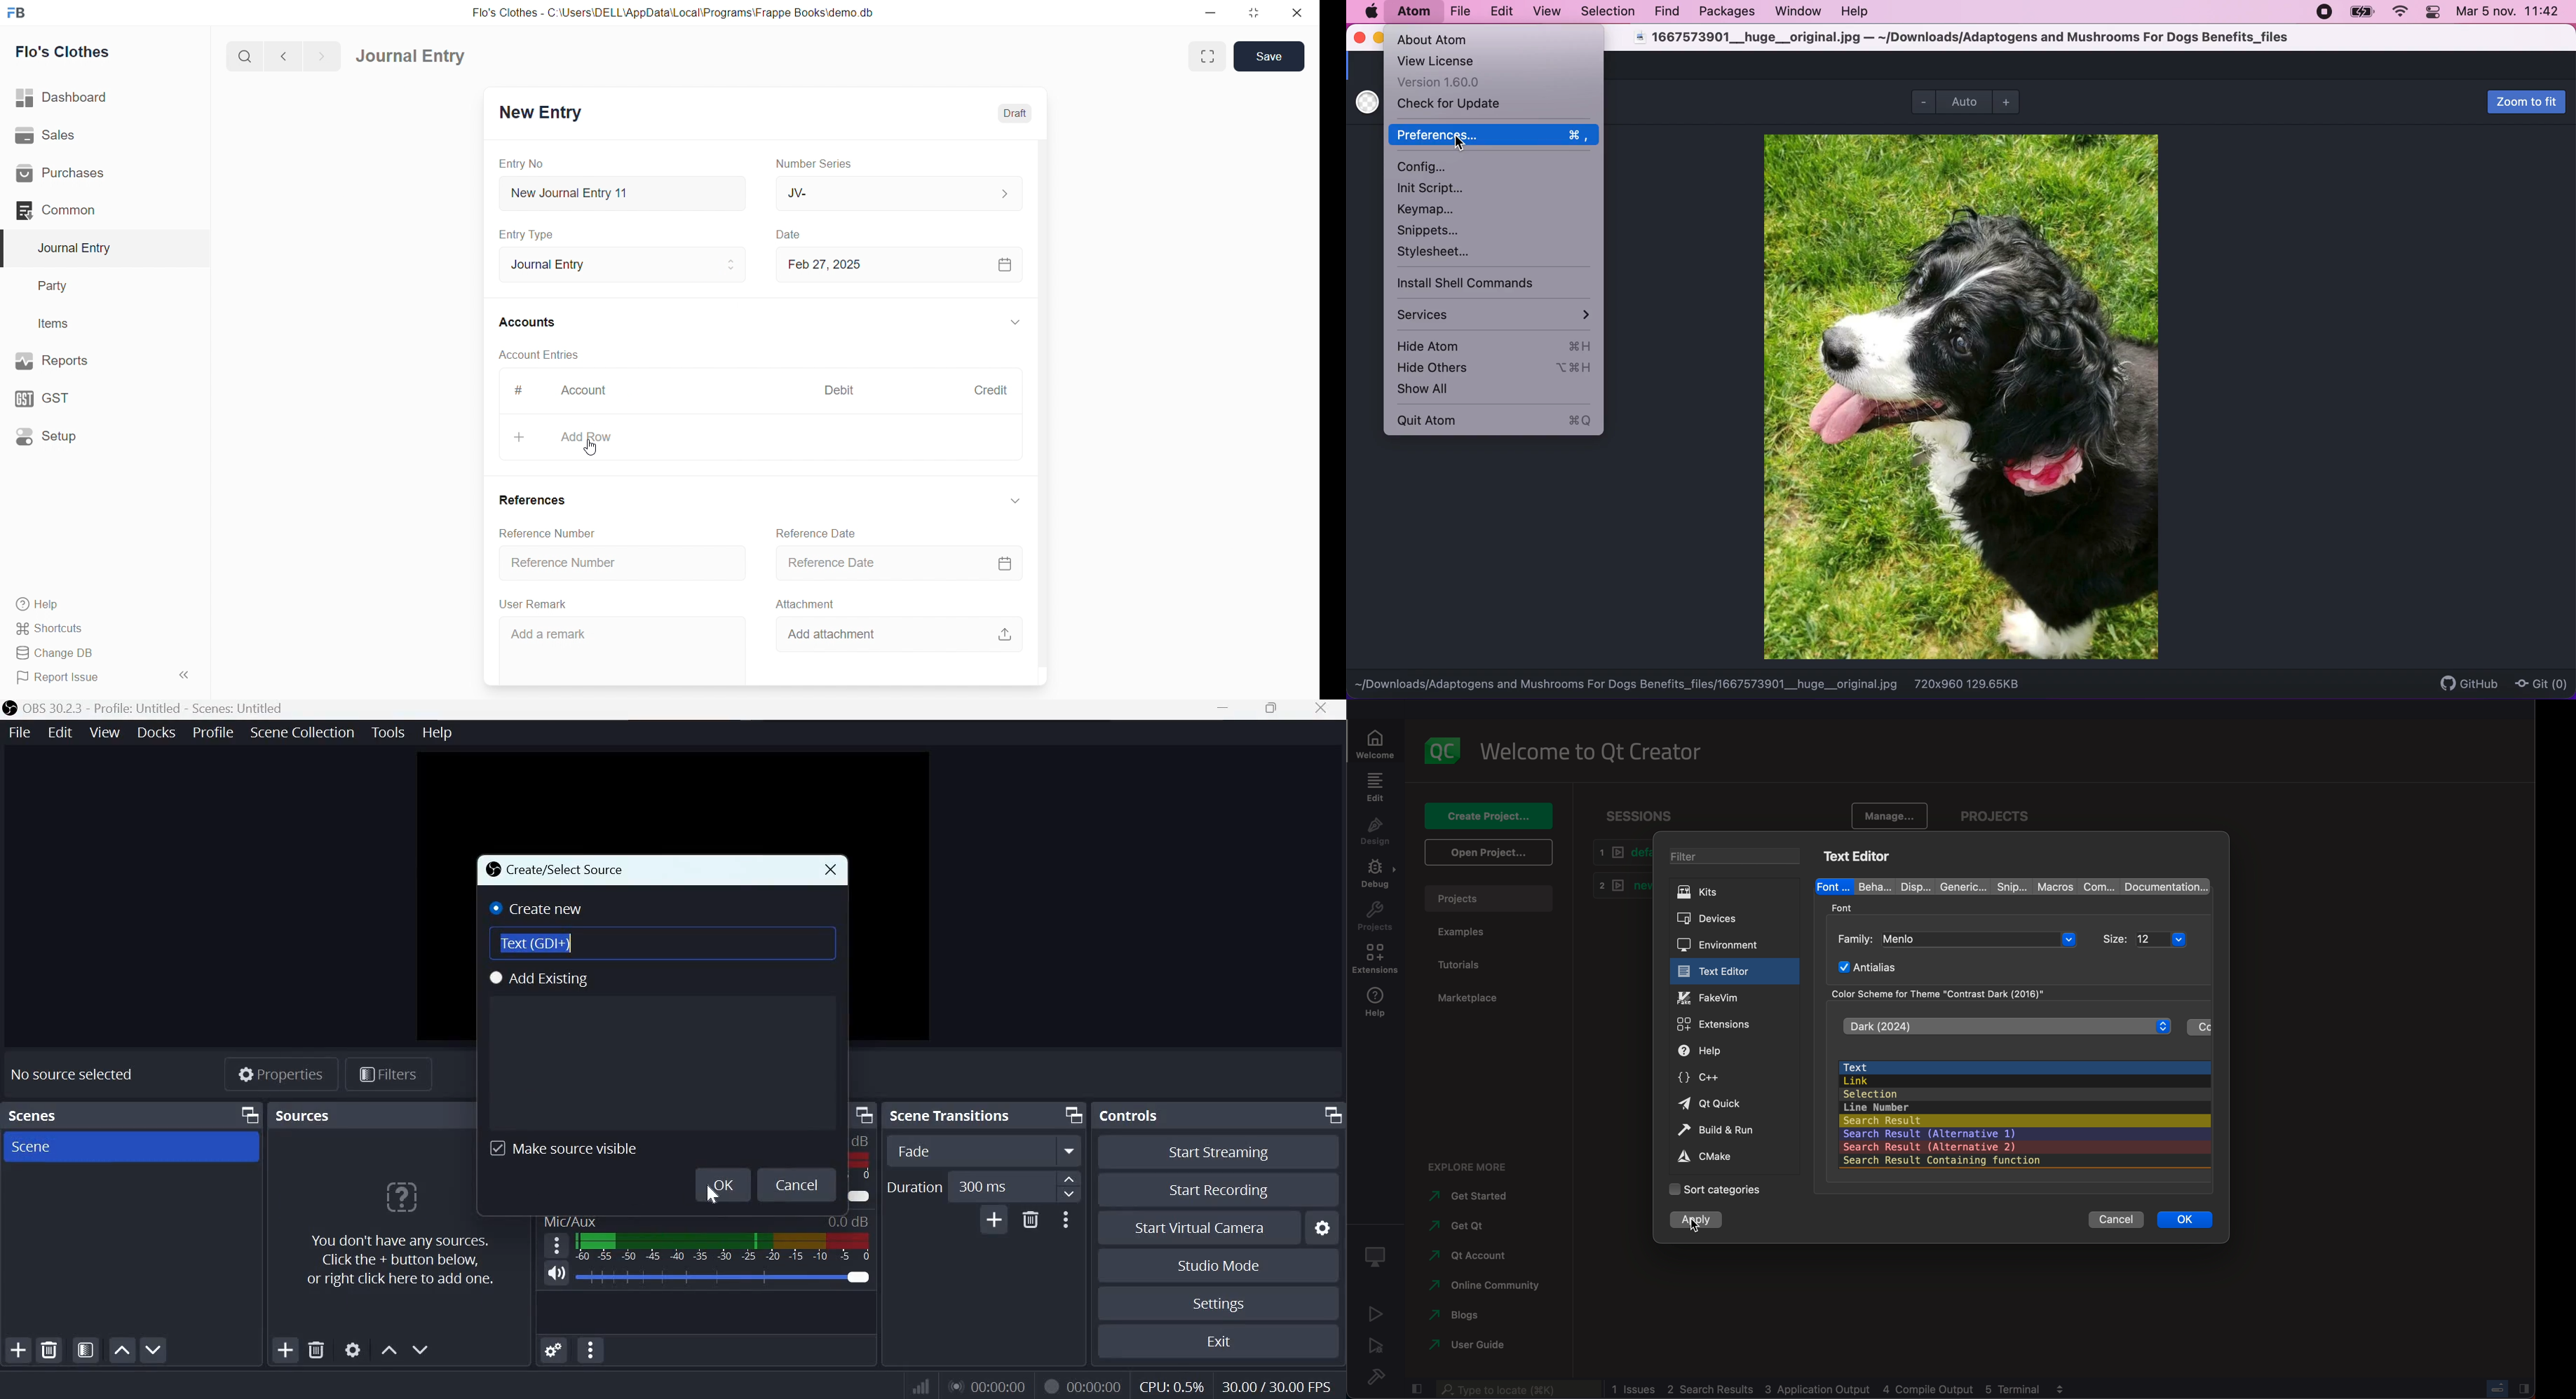 Image resolution: width=2576 pixels, height=1400 pixels. I want to click on keymap, so click(1435, 210).